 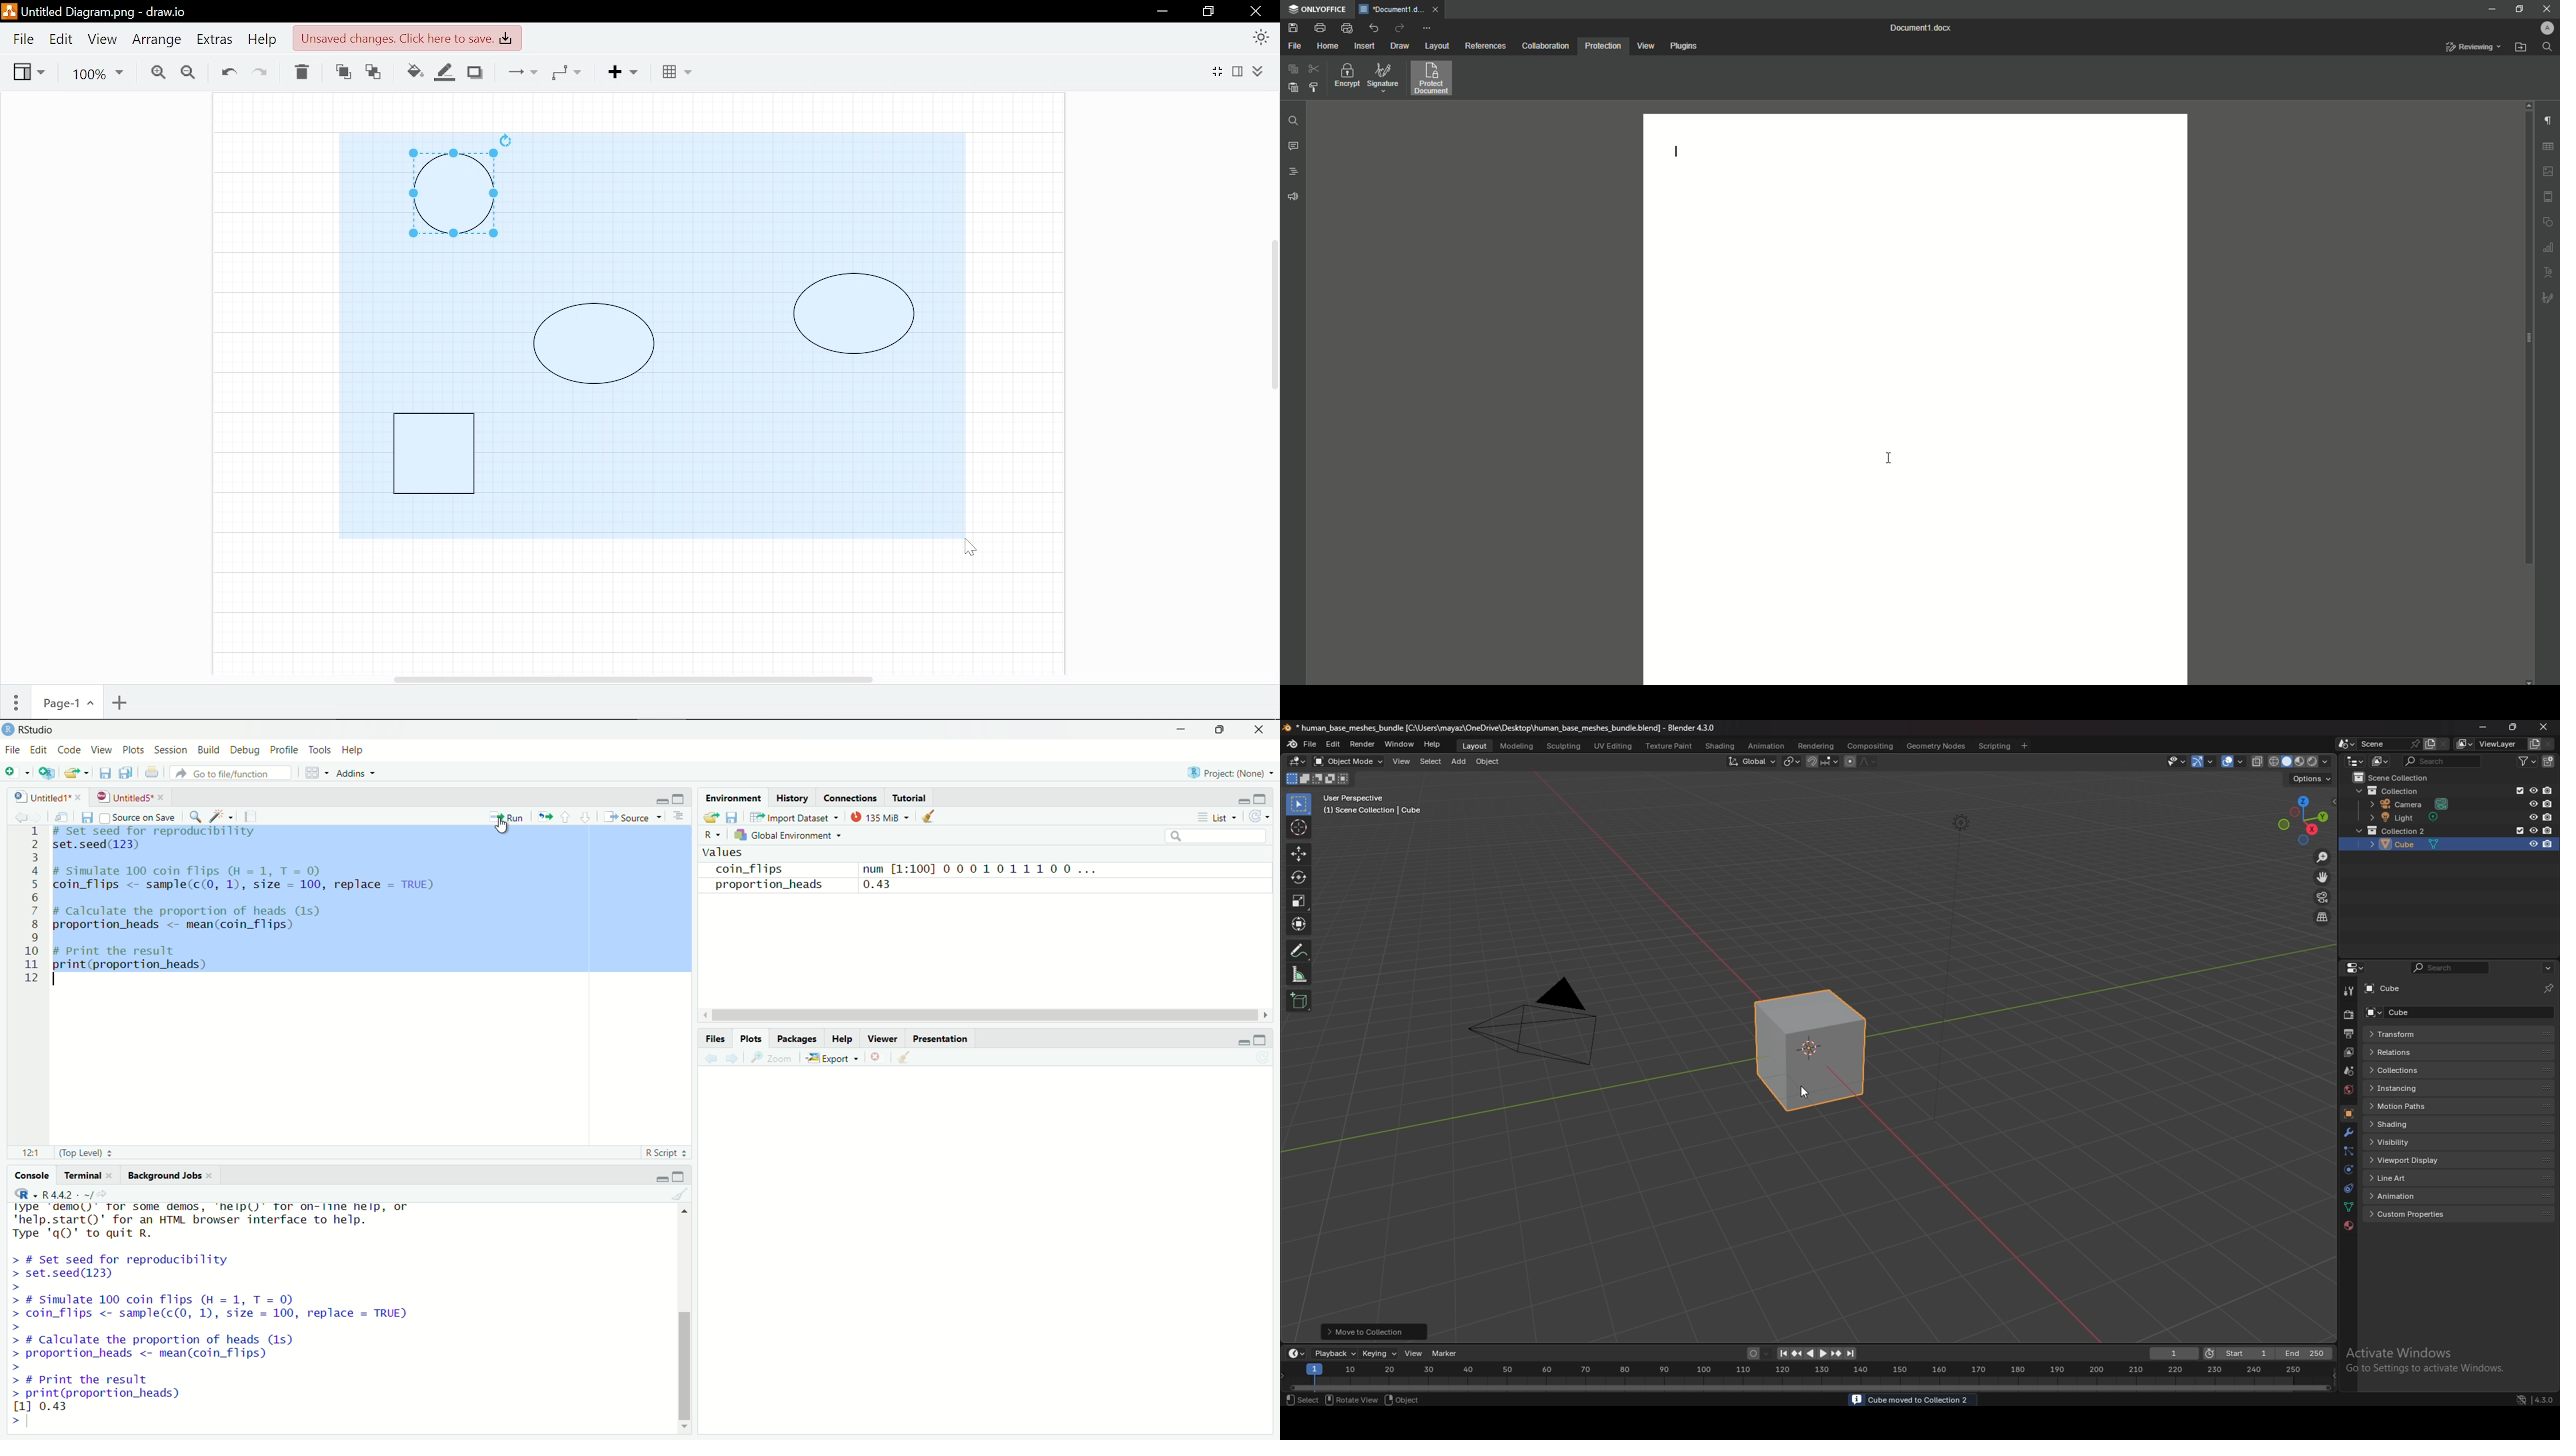 I want to click on 0.43, so click(x=902, y=885).